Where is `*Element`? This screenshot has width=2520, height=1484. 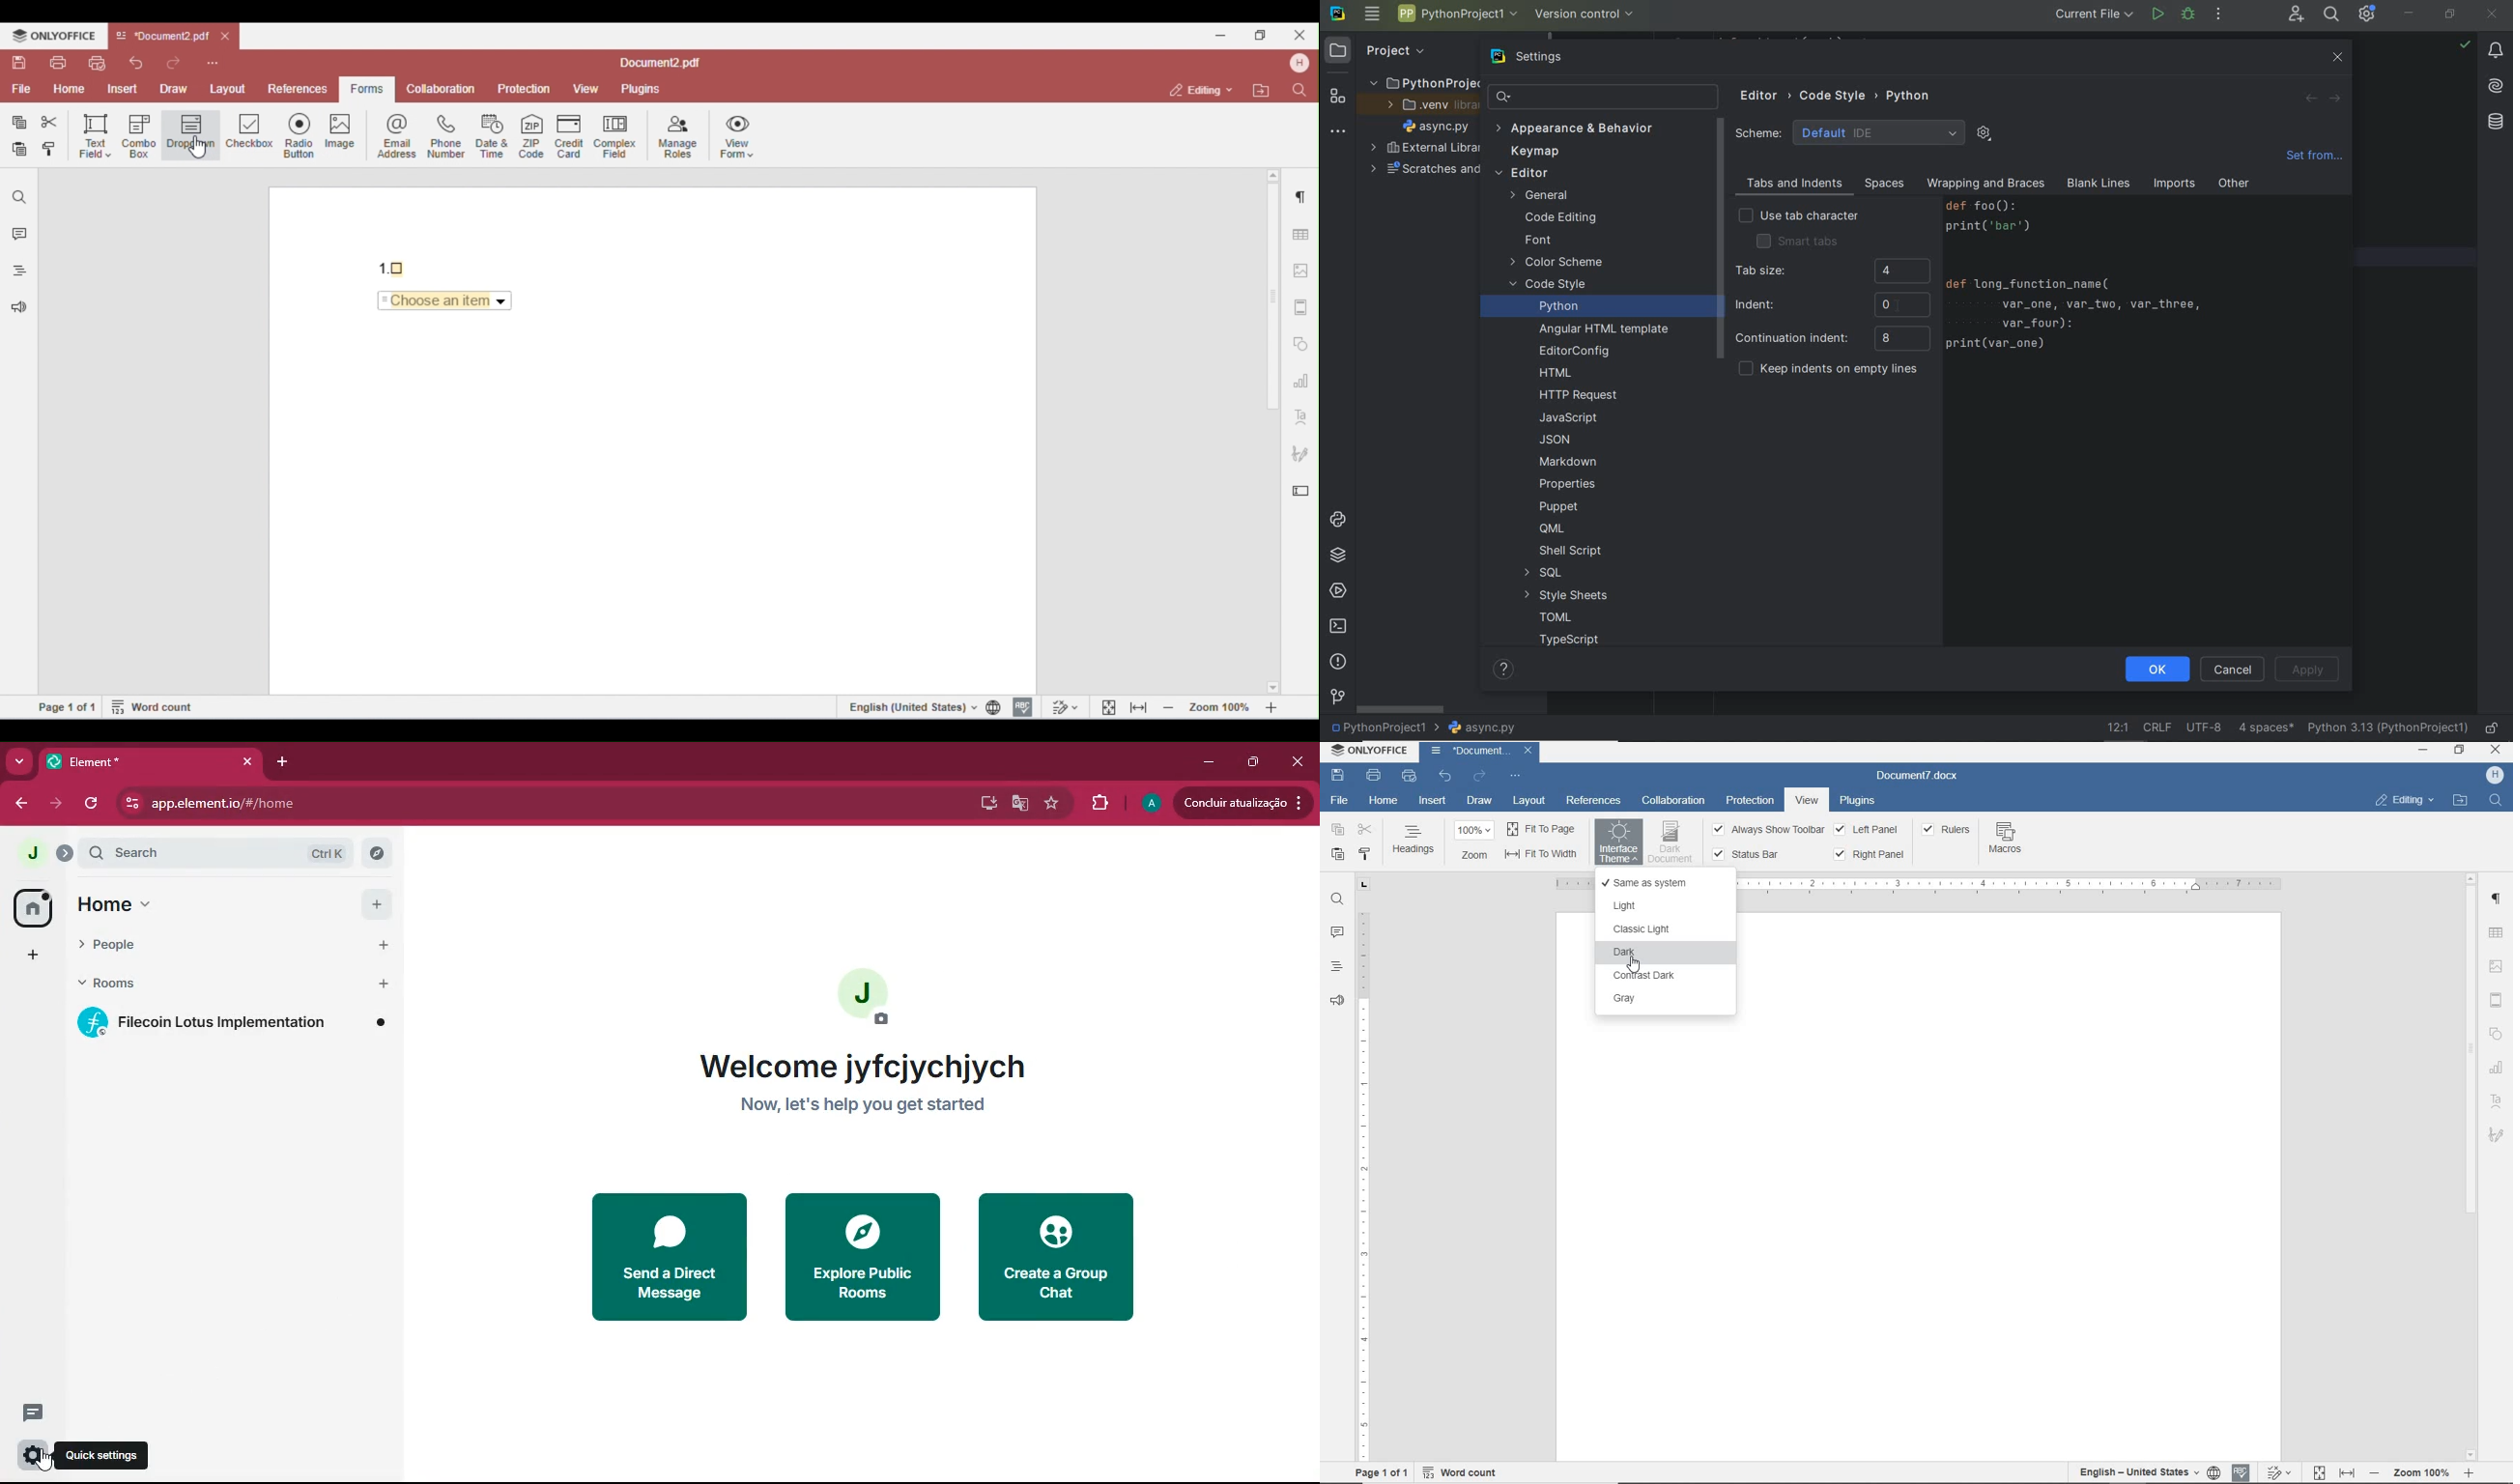
*Element is located at coordinates (150, 765).